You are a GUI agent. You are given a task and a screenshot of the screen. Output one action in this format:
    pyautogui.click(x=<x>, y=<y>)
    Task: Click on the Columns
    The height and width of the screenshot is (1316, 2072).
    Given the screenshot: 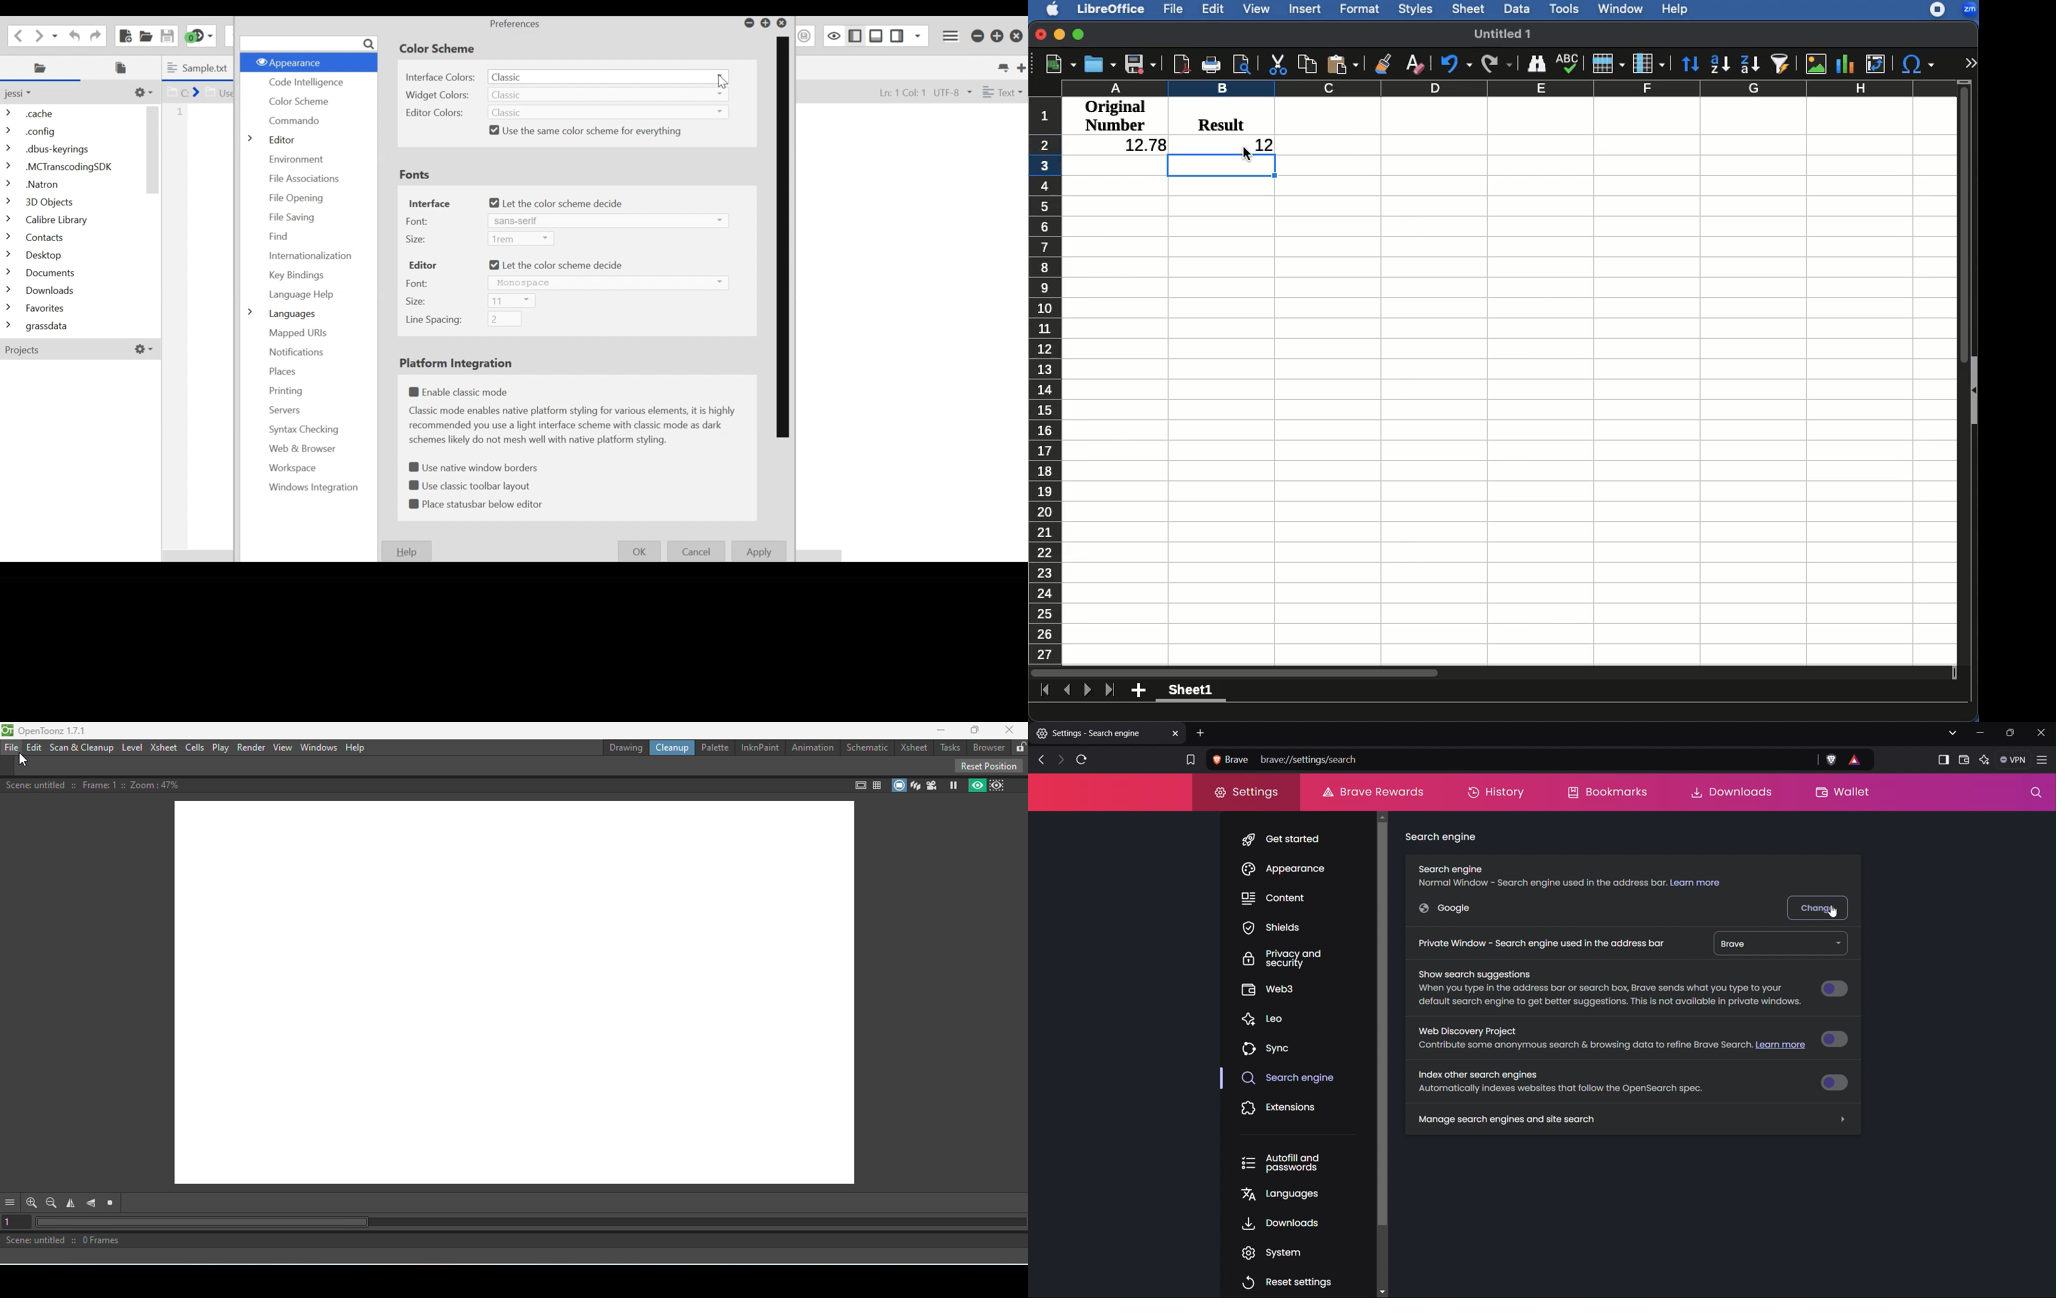 What is the action you would take?
    pyautogui.click(x=1507, y=88)
    